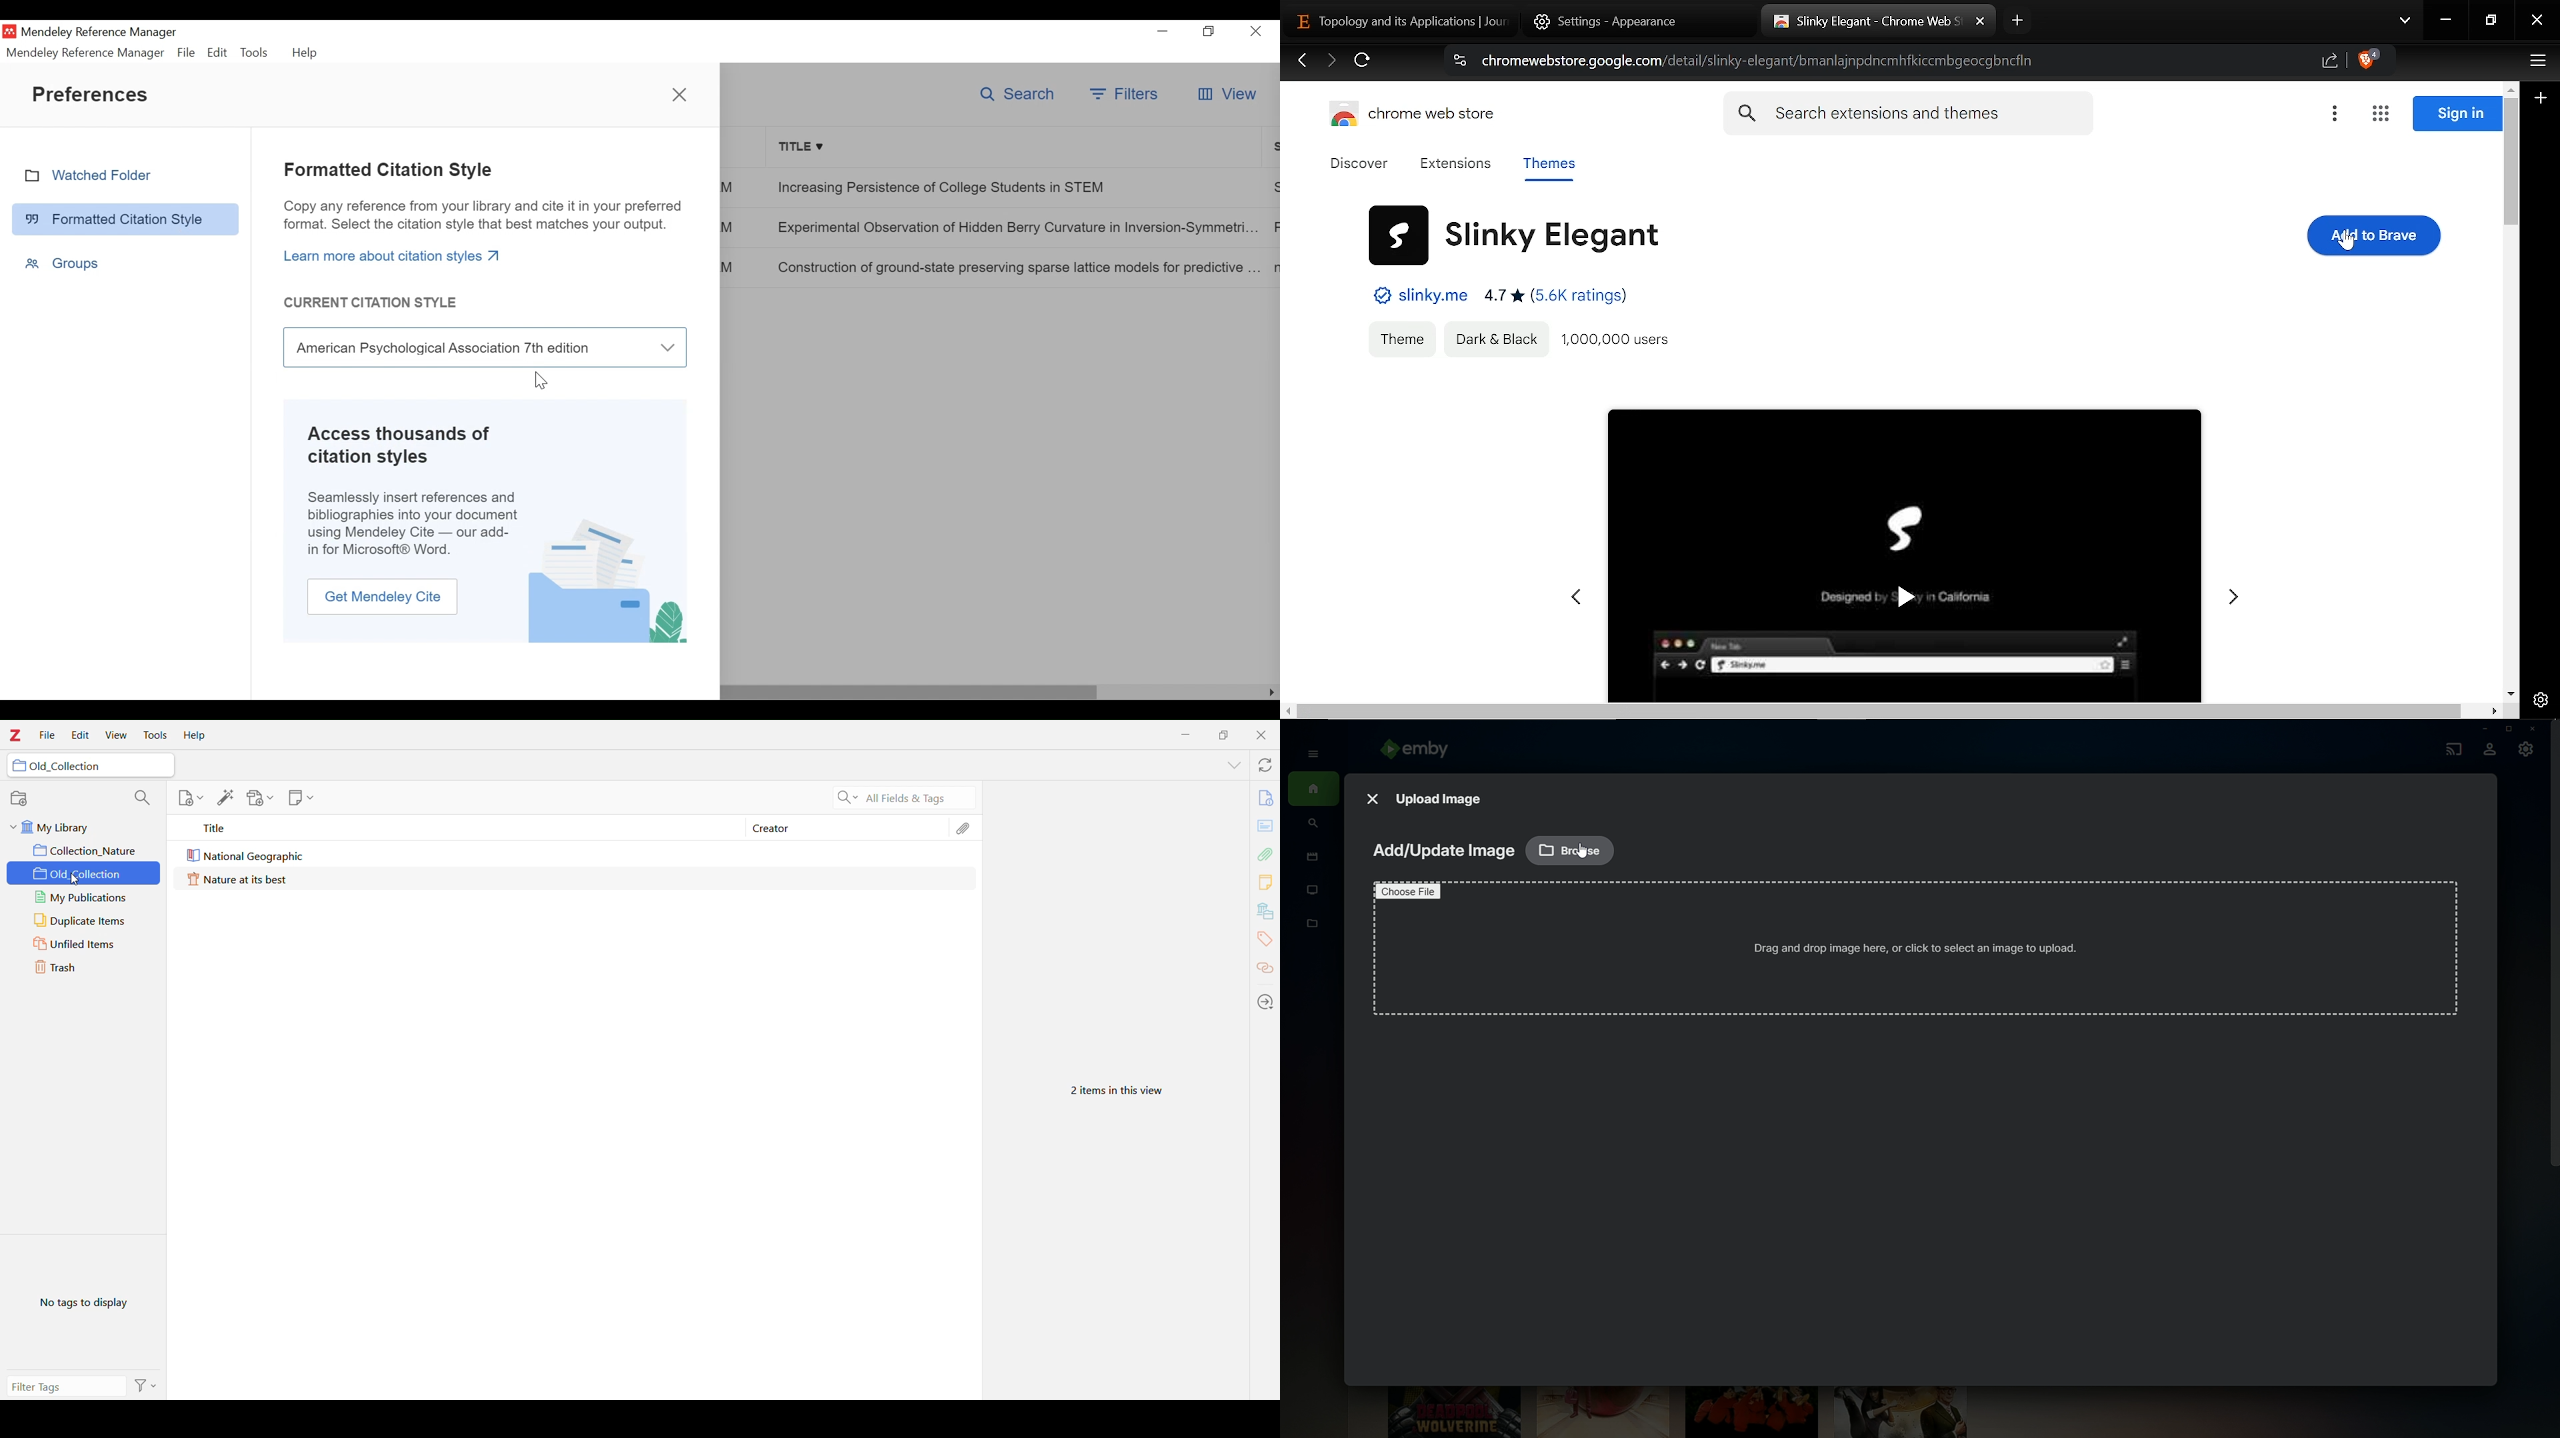 The image size is (2576, 1456). I want to click on Filter Collections, so click(145, 799).